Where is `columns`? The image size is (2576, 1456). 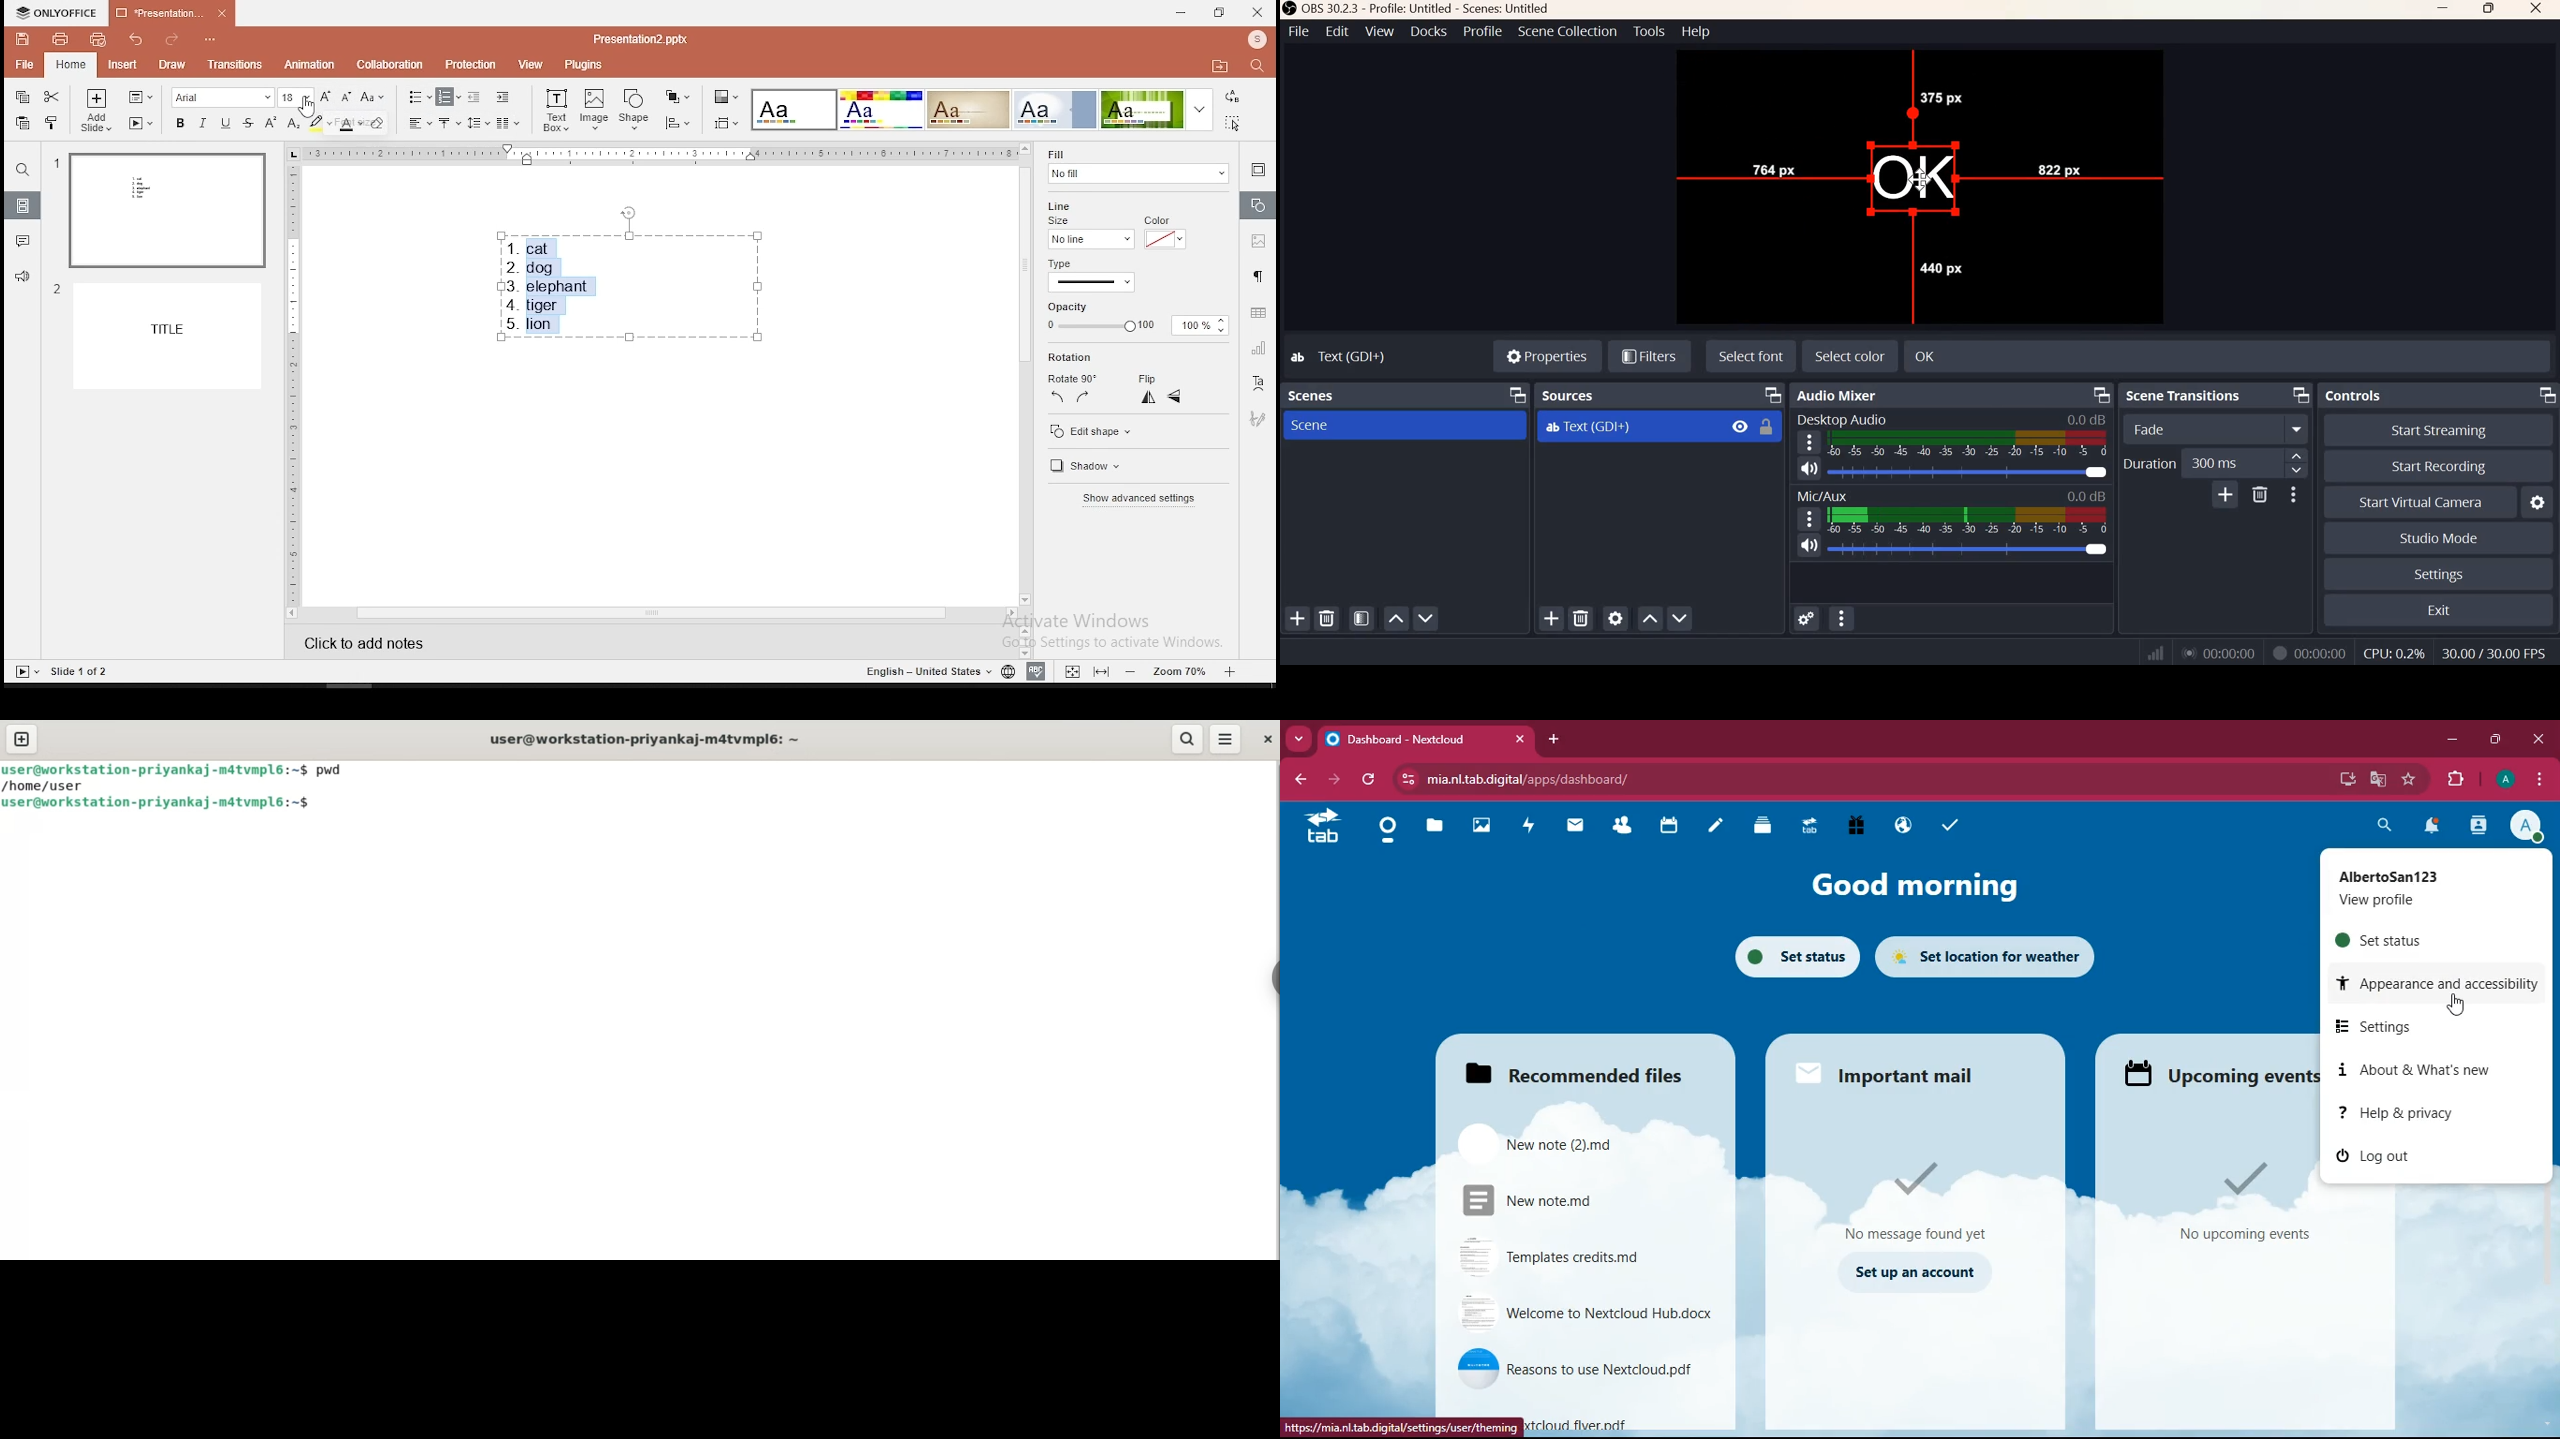 columns is located at coordinates (506, 122).